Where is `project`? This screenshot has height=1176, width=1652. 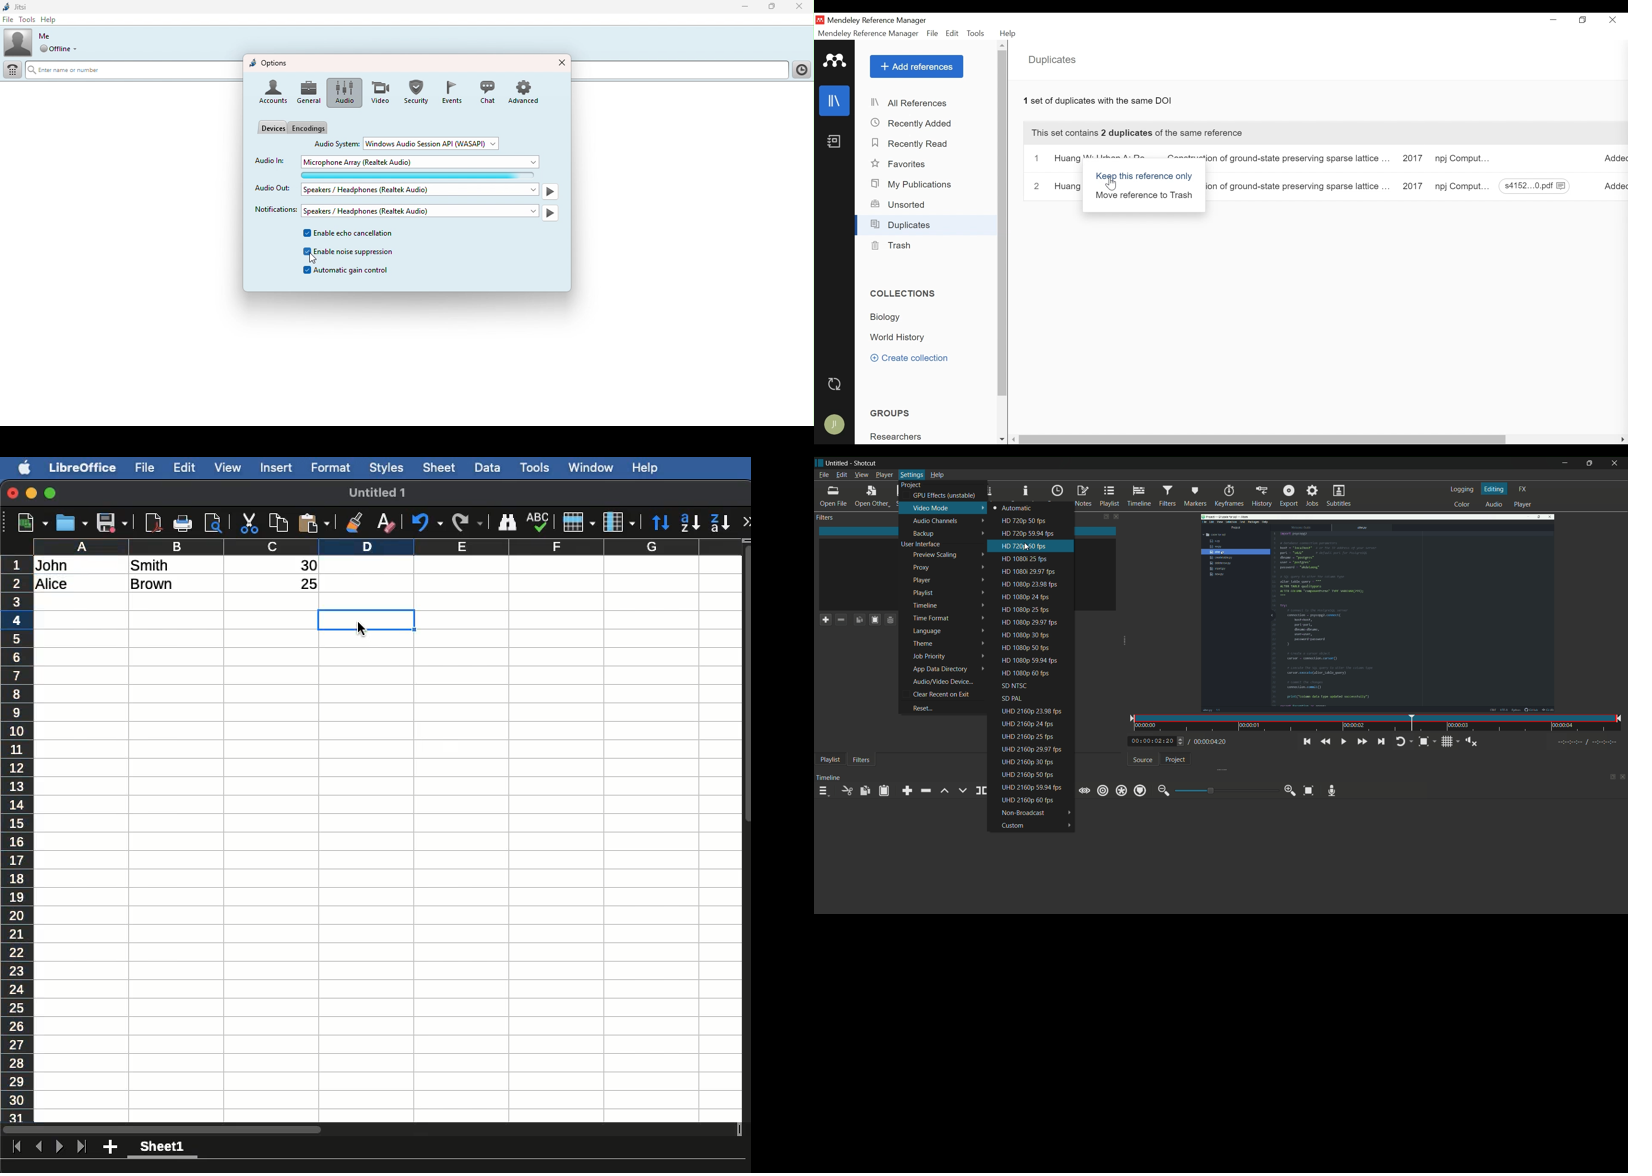 project is located at coordinates (1175, 760).